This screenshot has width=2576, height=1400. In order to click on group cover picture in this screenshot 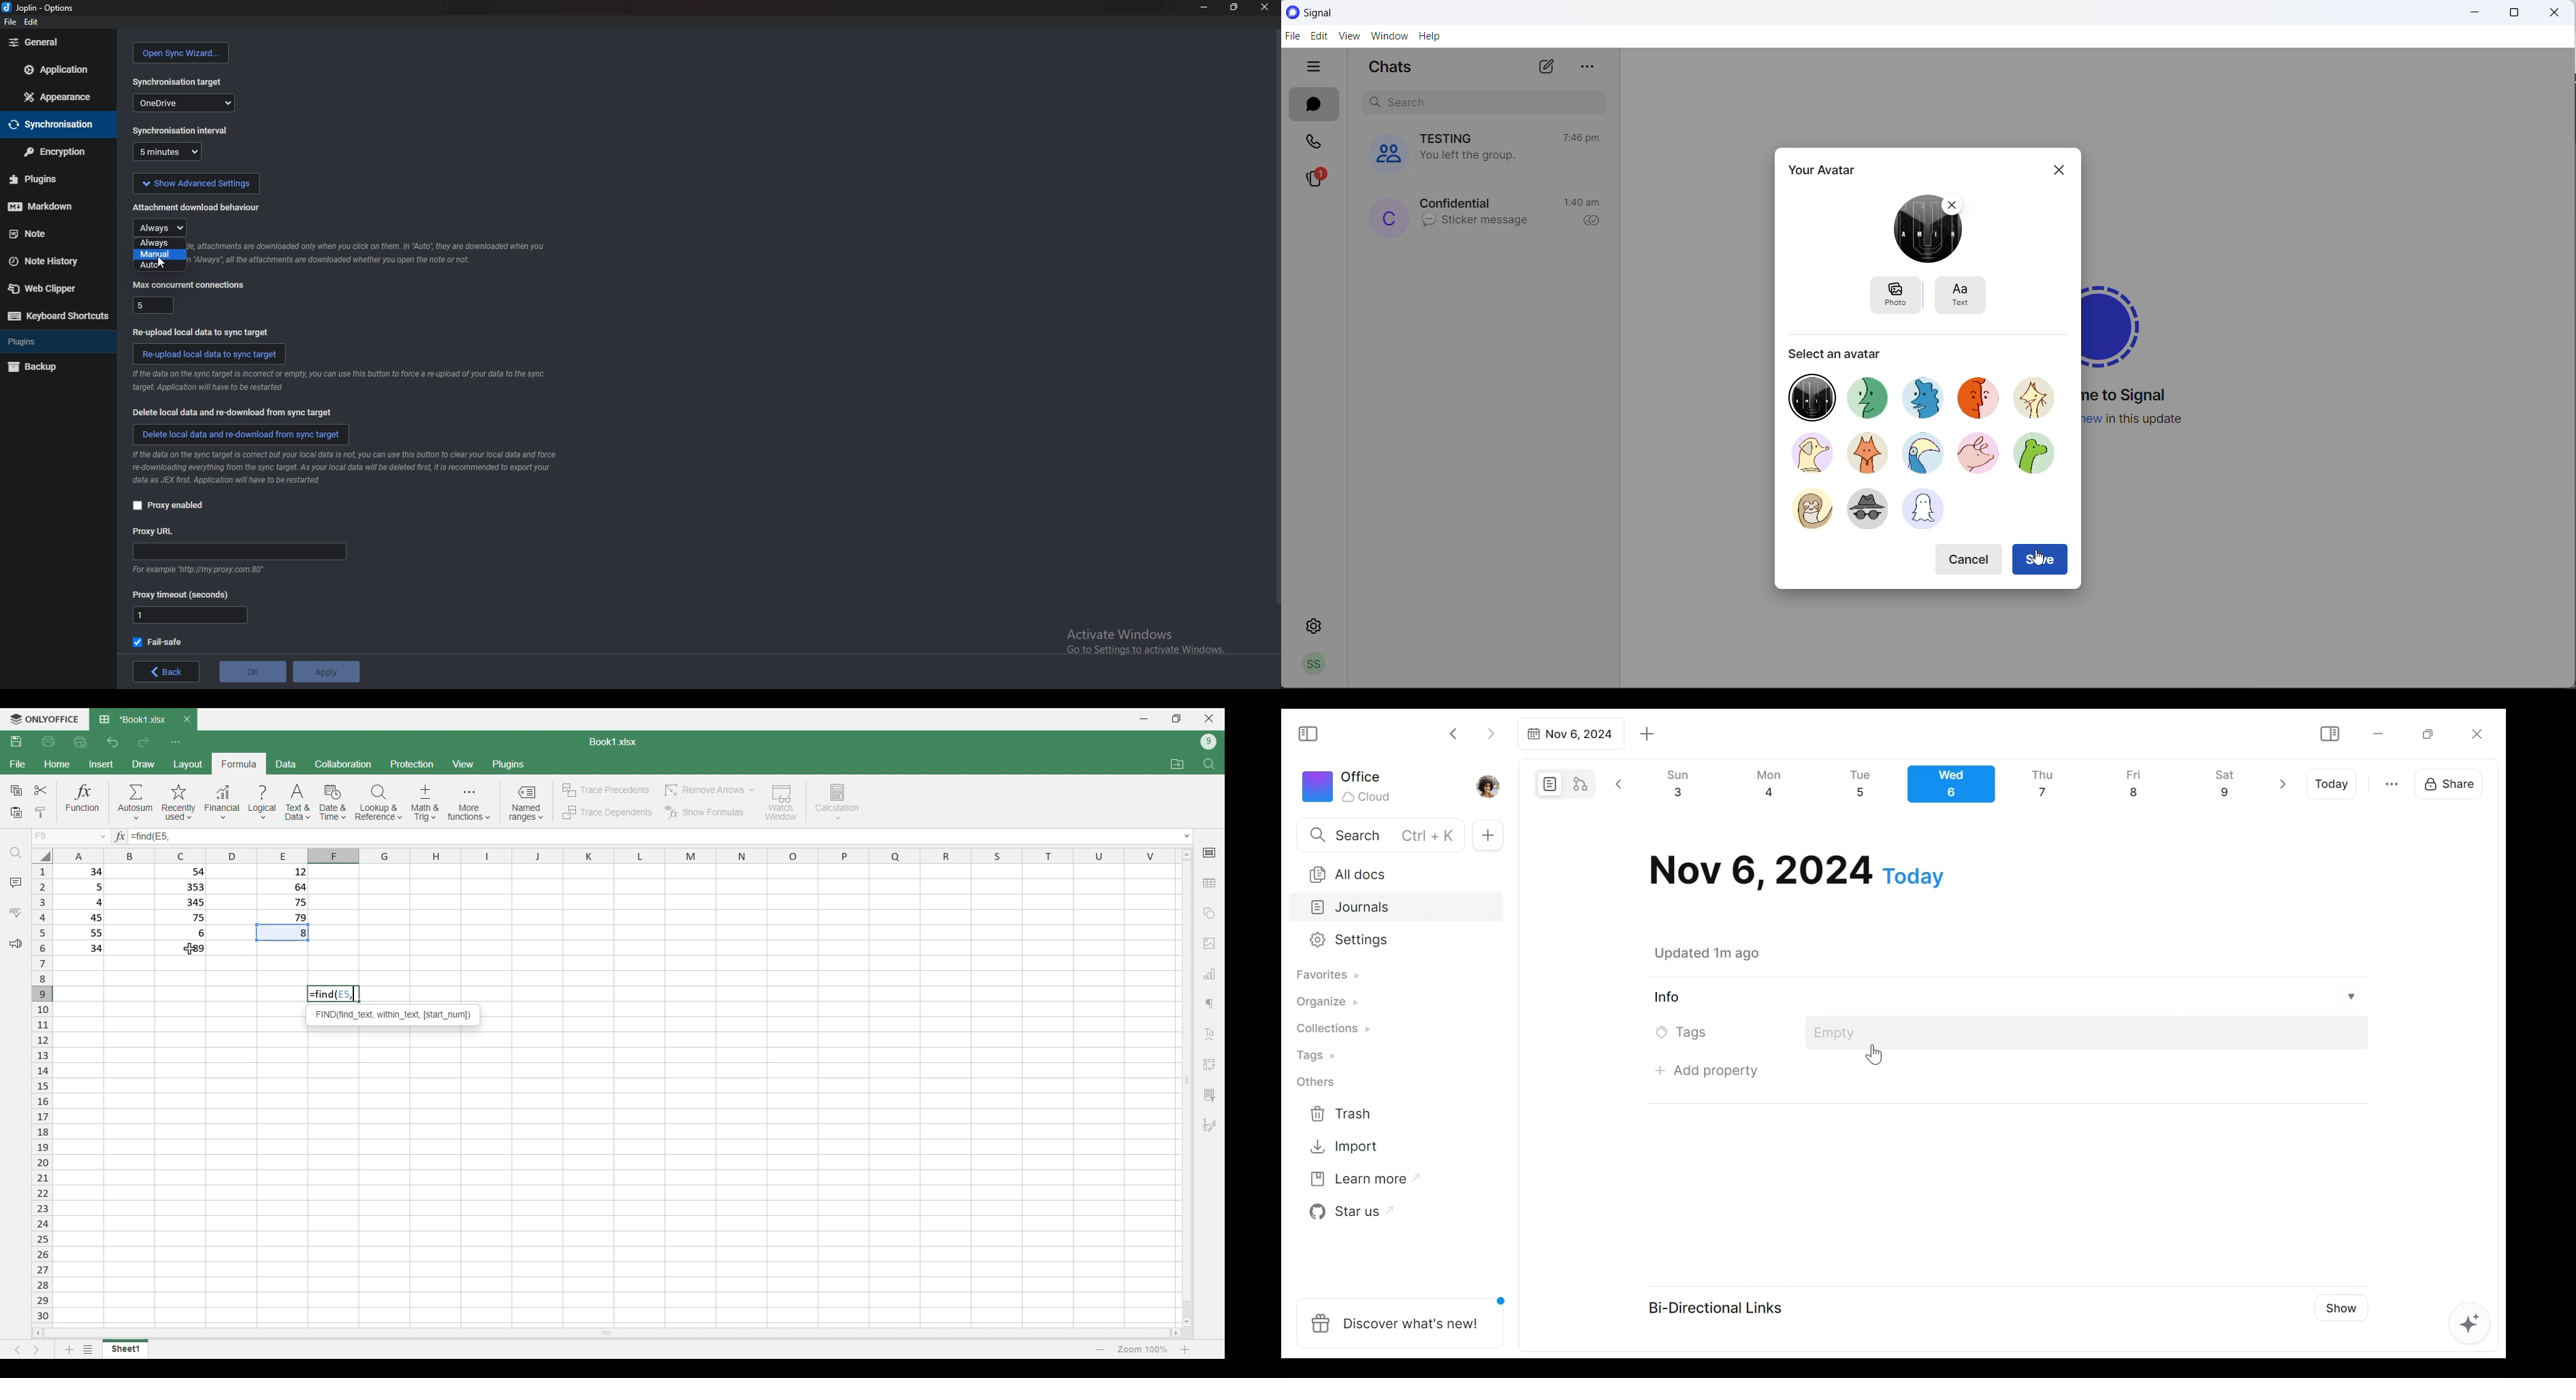, I will do `click(1386, 154)`.